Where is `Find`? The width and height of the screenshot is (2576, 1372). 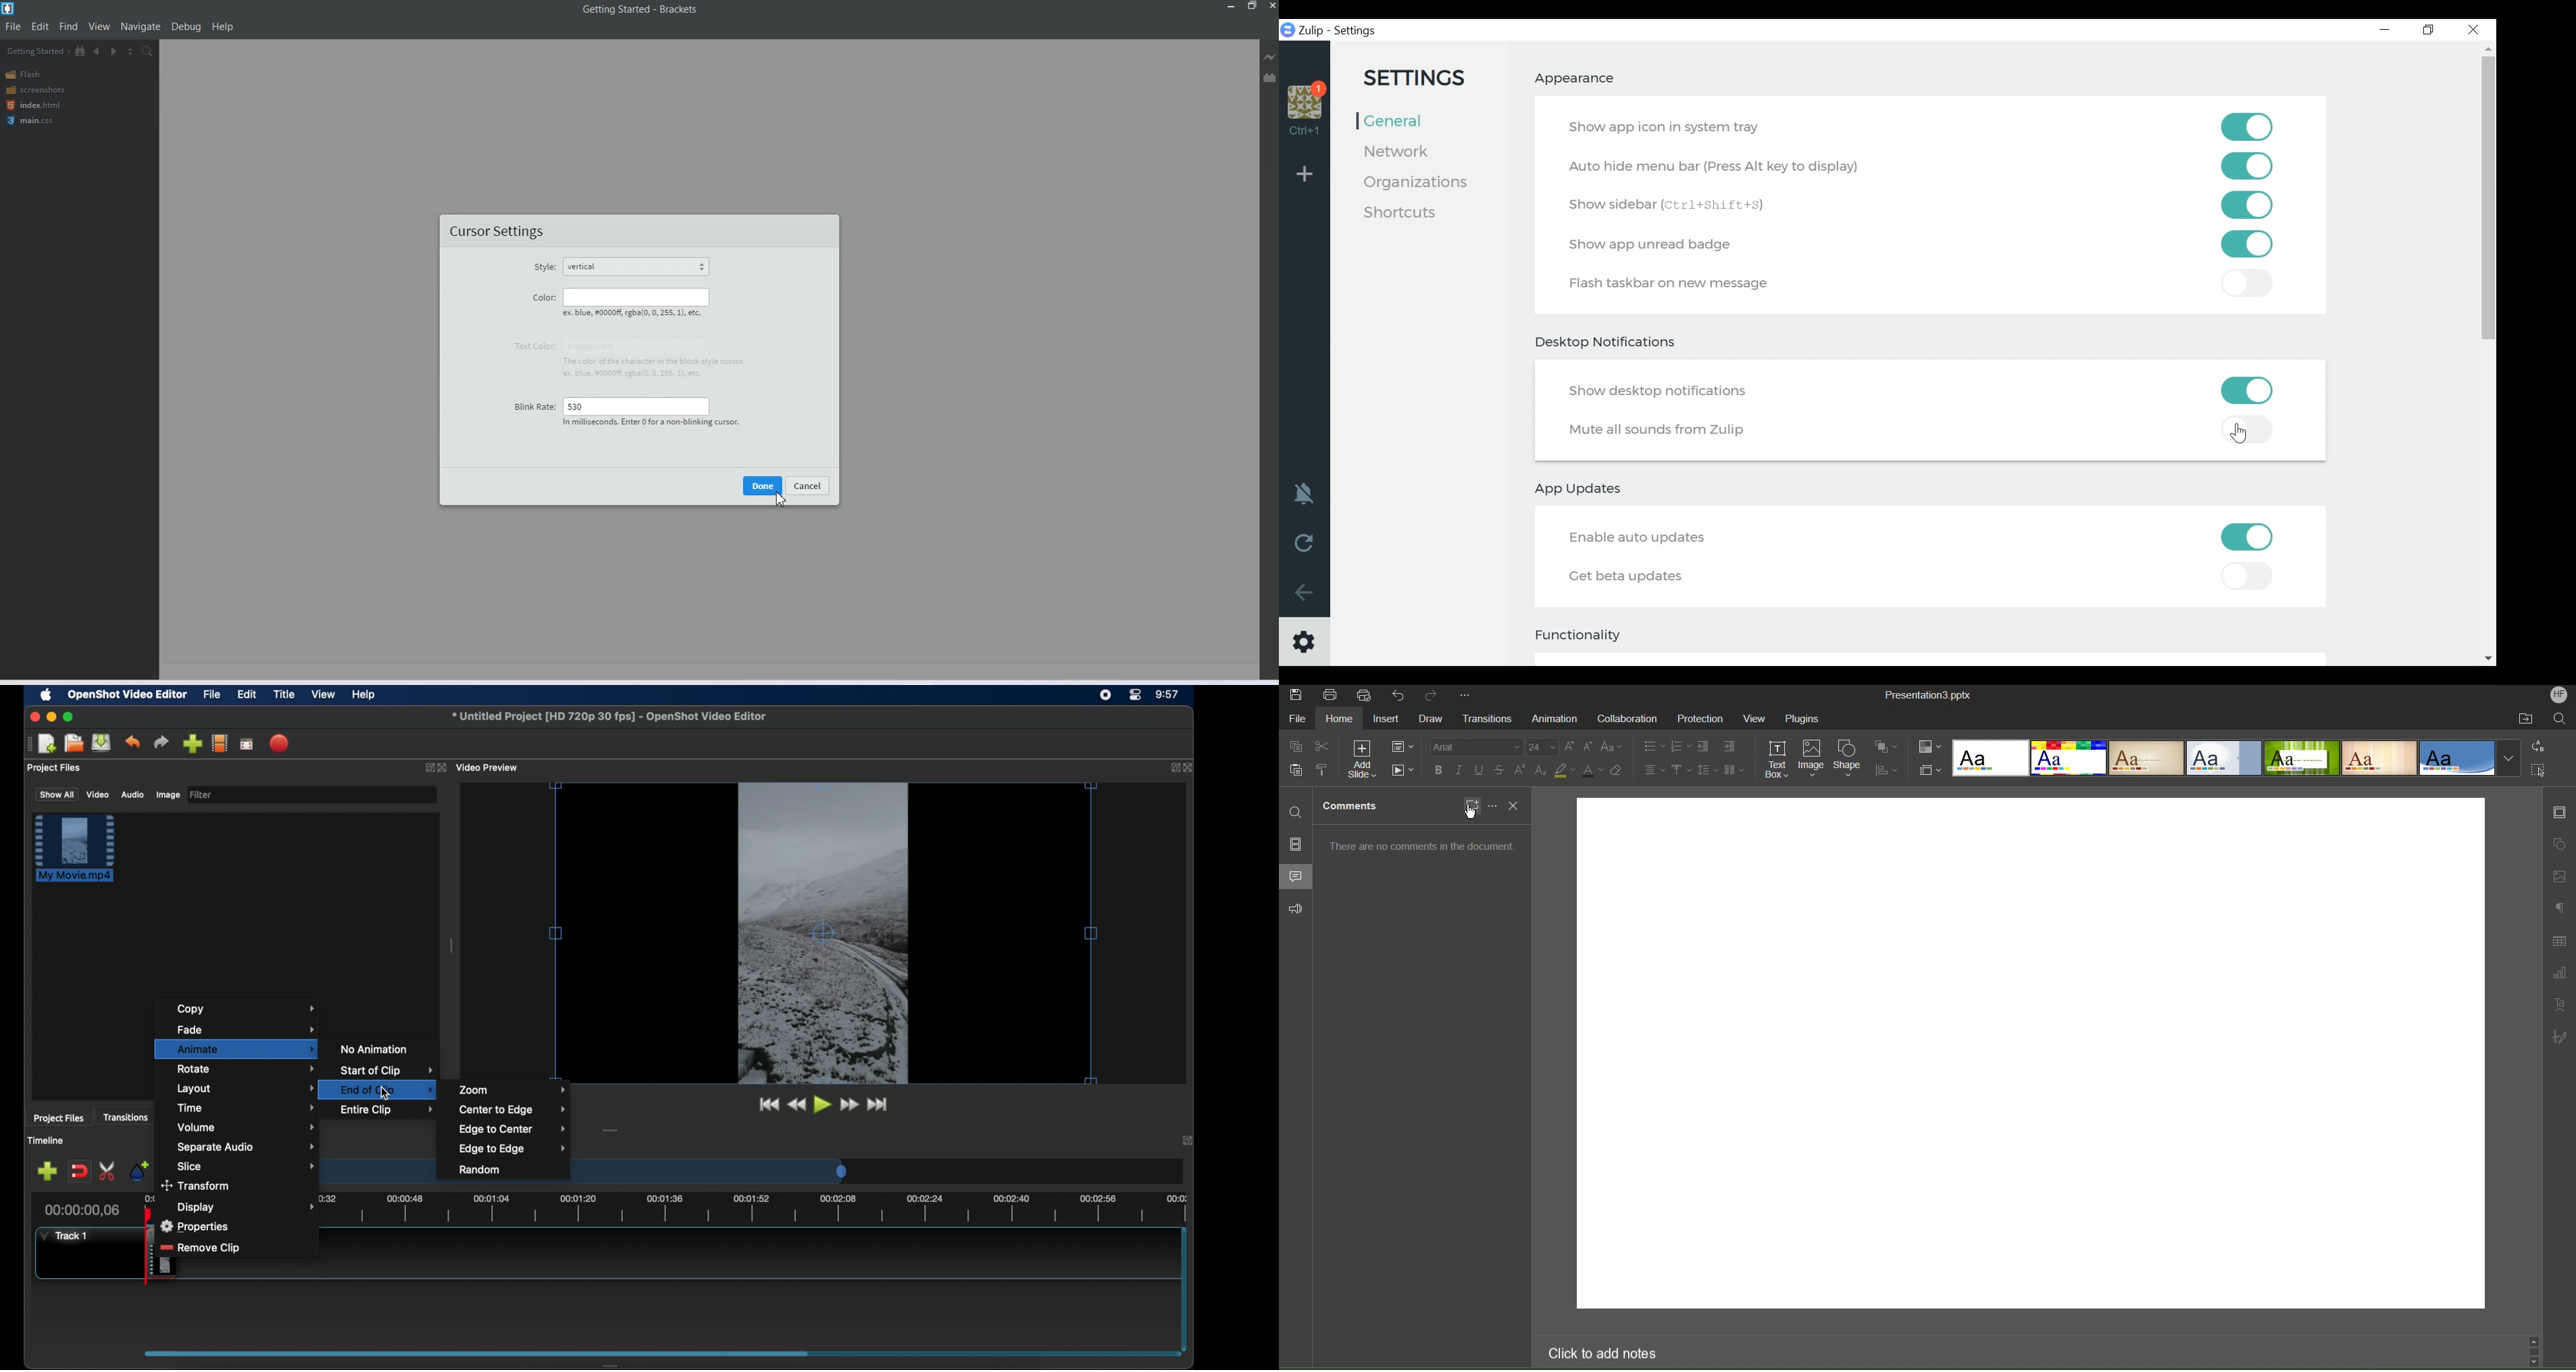
Find is located at coordinates (69, 25).